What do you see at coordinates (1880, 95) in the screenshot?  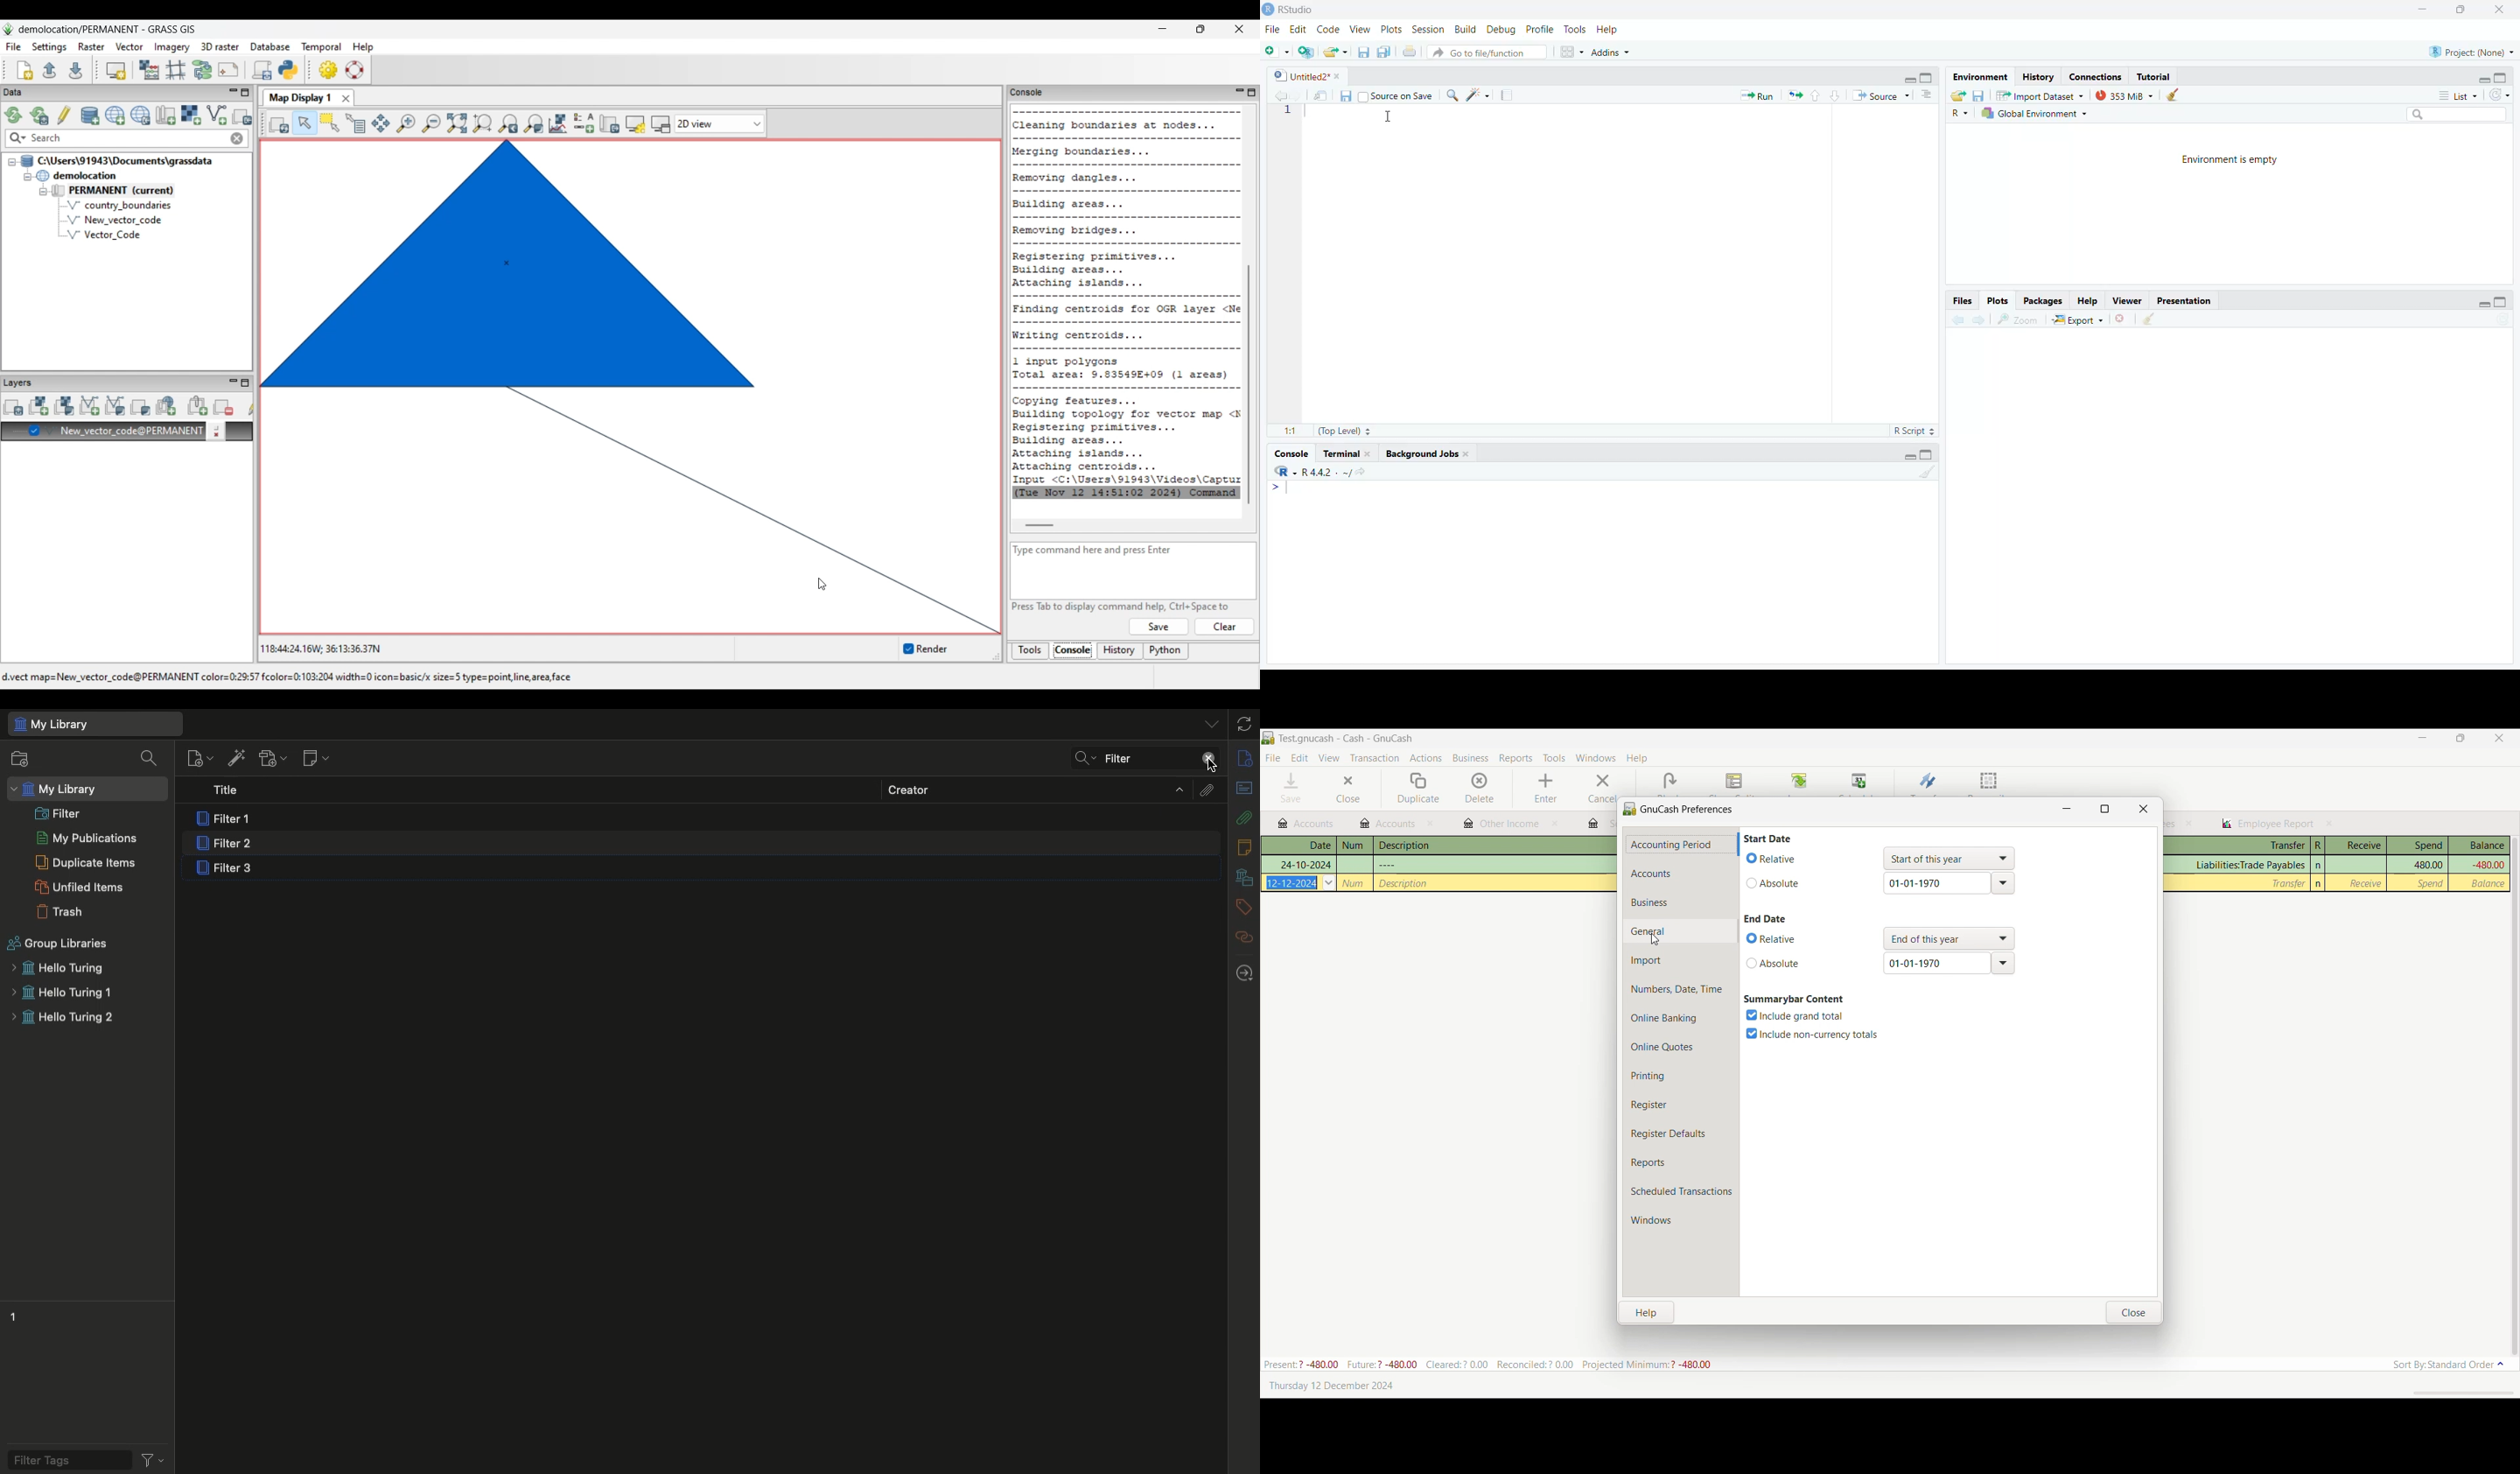 I see `Source ` at bounding box center [1880, 95].